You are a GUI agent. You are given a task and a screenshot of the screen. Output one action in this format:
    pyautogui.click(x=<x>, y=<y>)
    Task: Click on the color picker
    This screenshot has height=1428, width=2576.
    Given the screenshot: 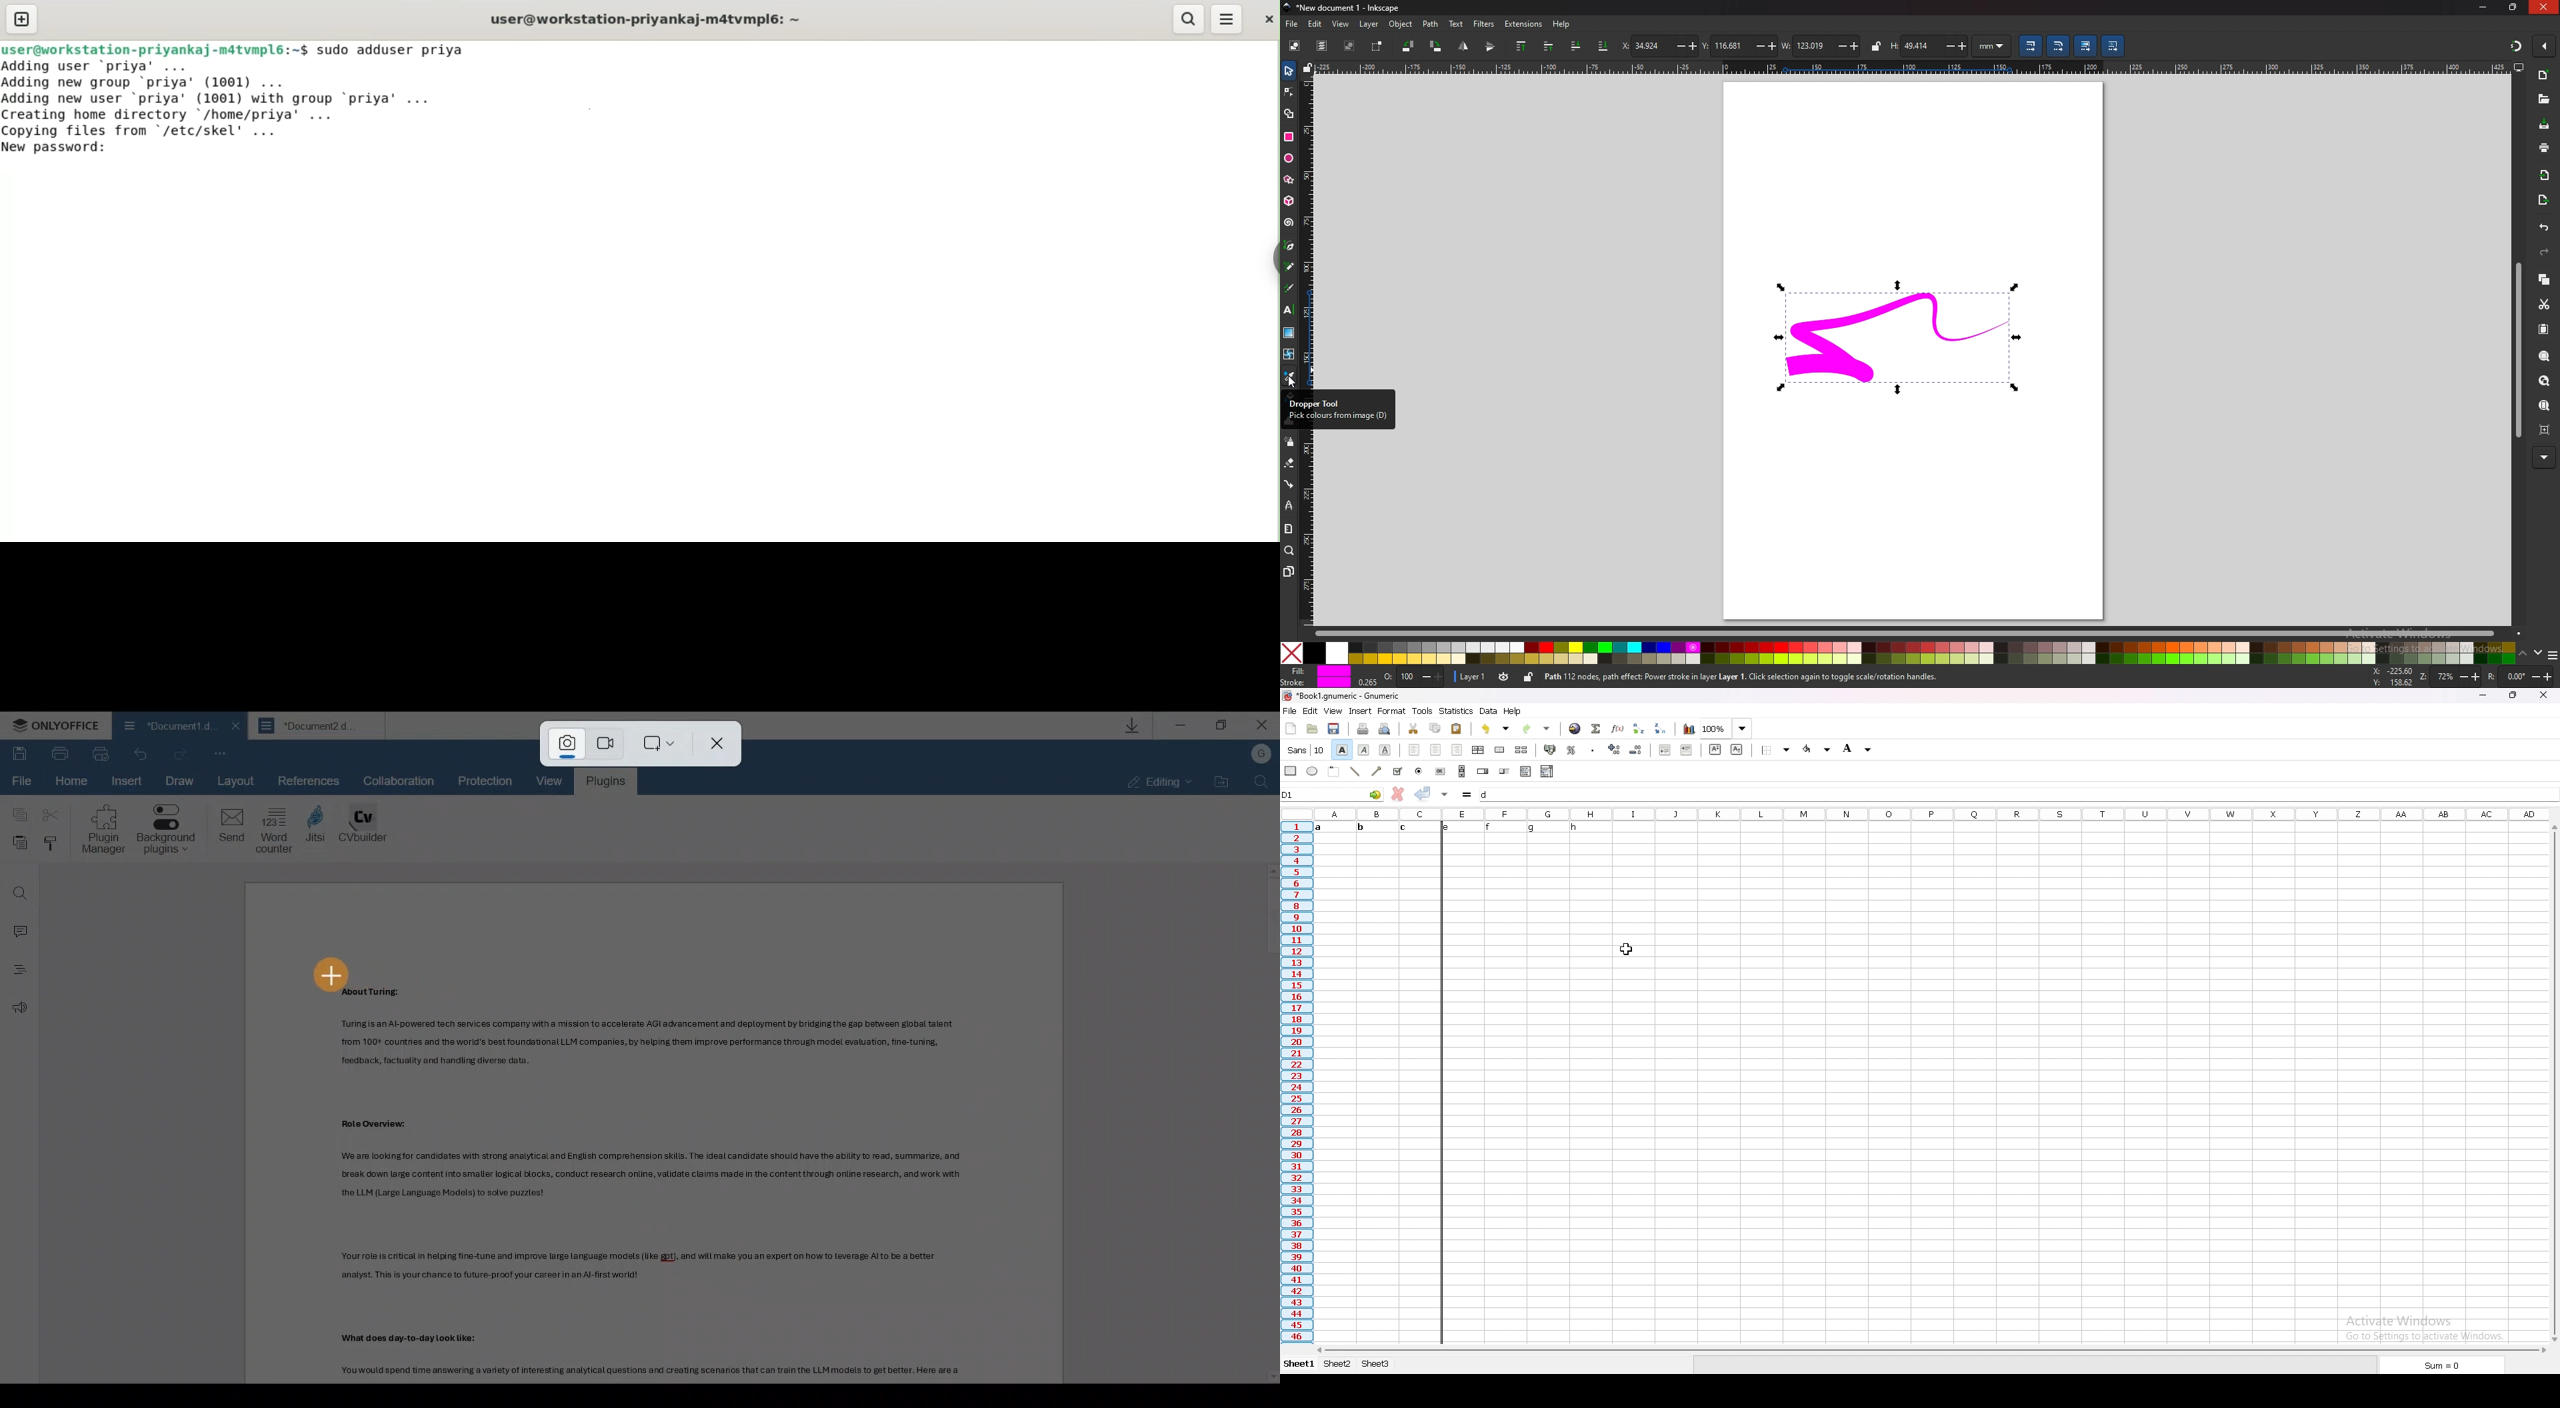 What is the action you would take?
    pyautogui.click(x=1292, y=377)
    